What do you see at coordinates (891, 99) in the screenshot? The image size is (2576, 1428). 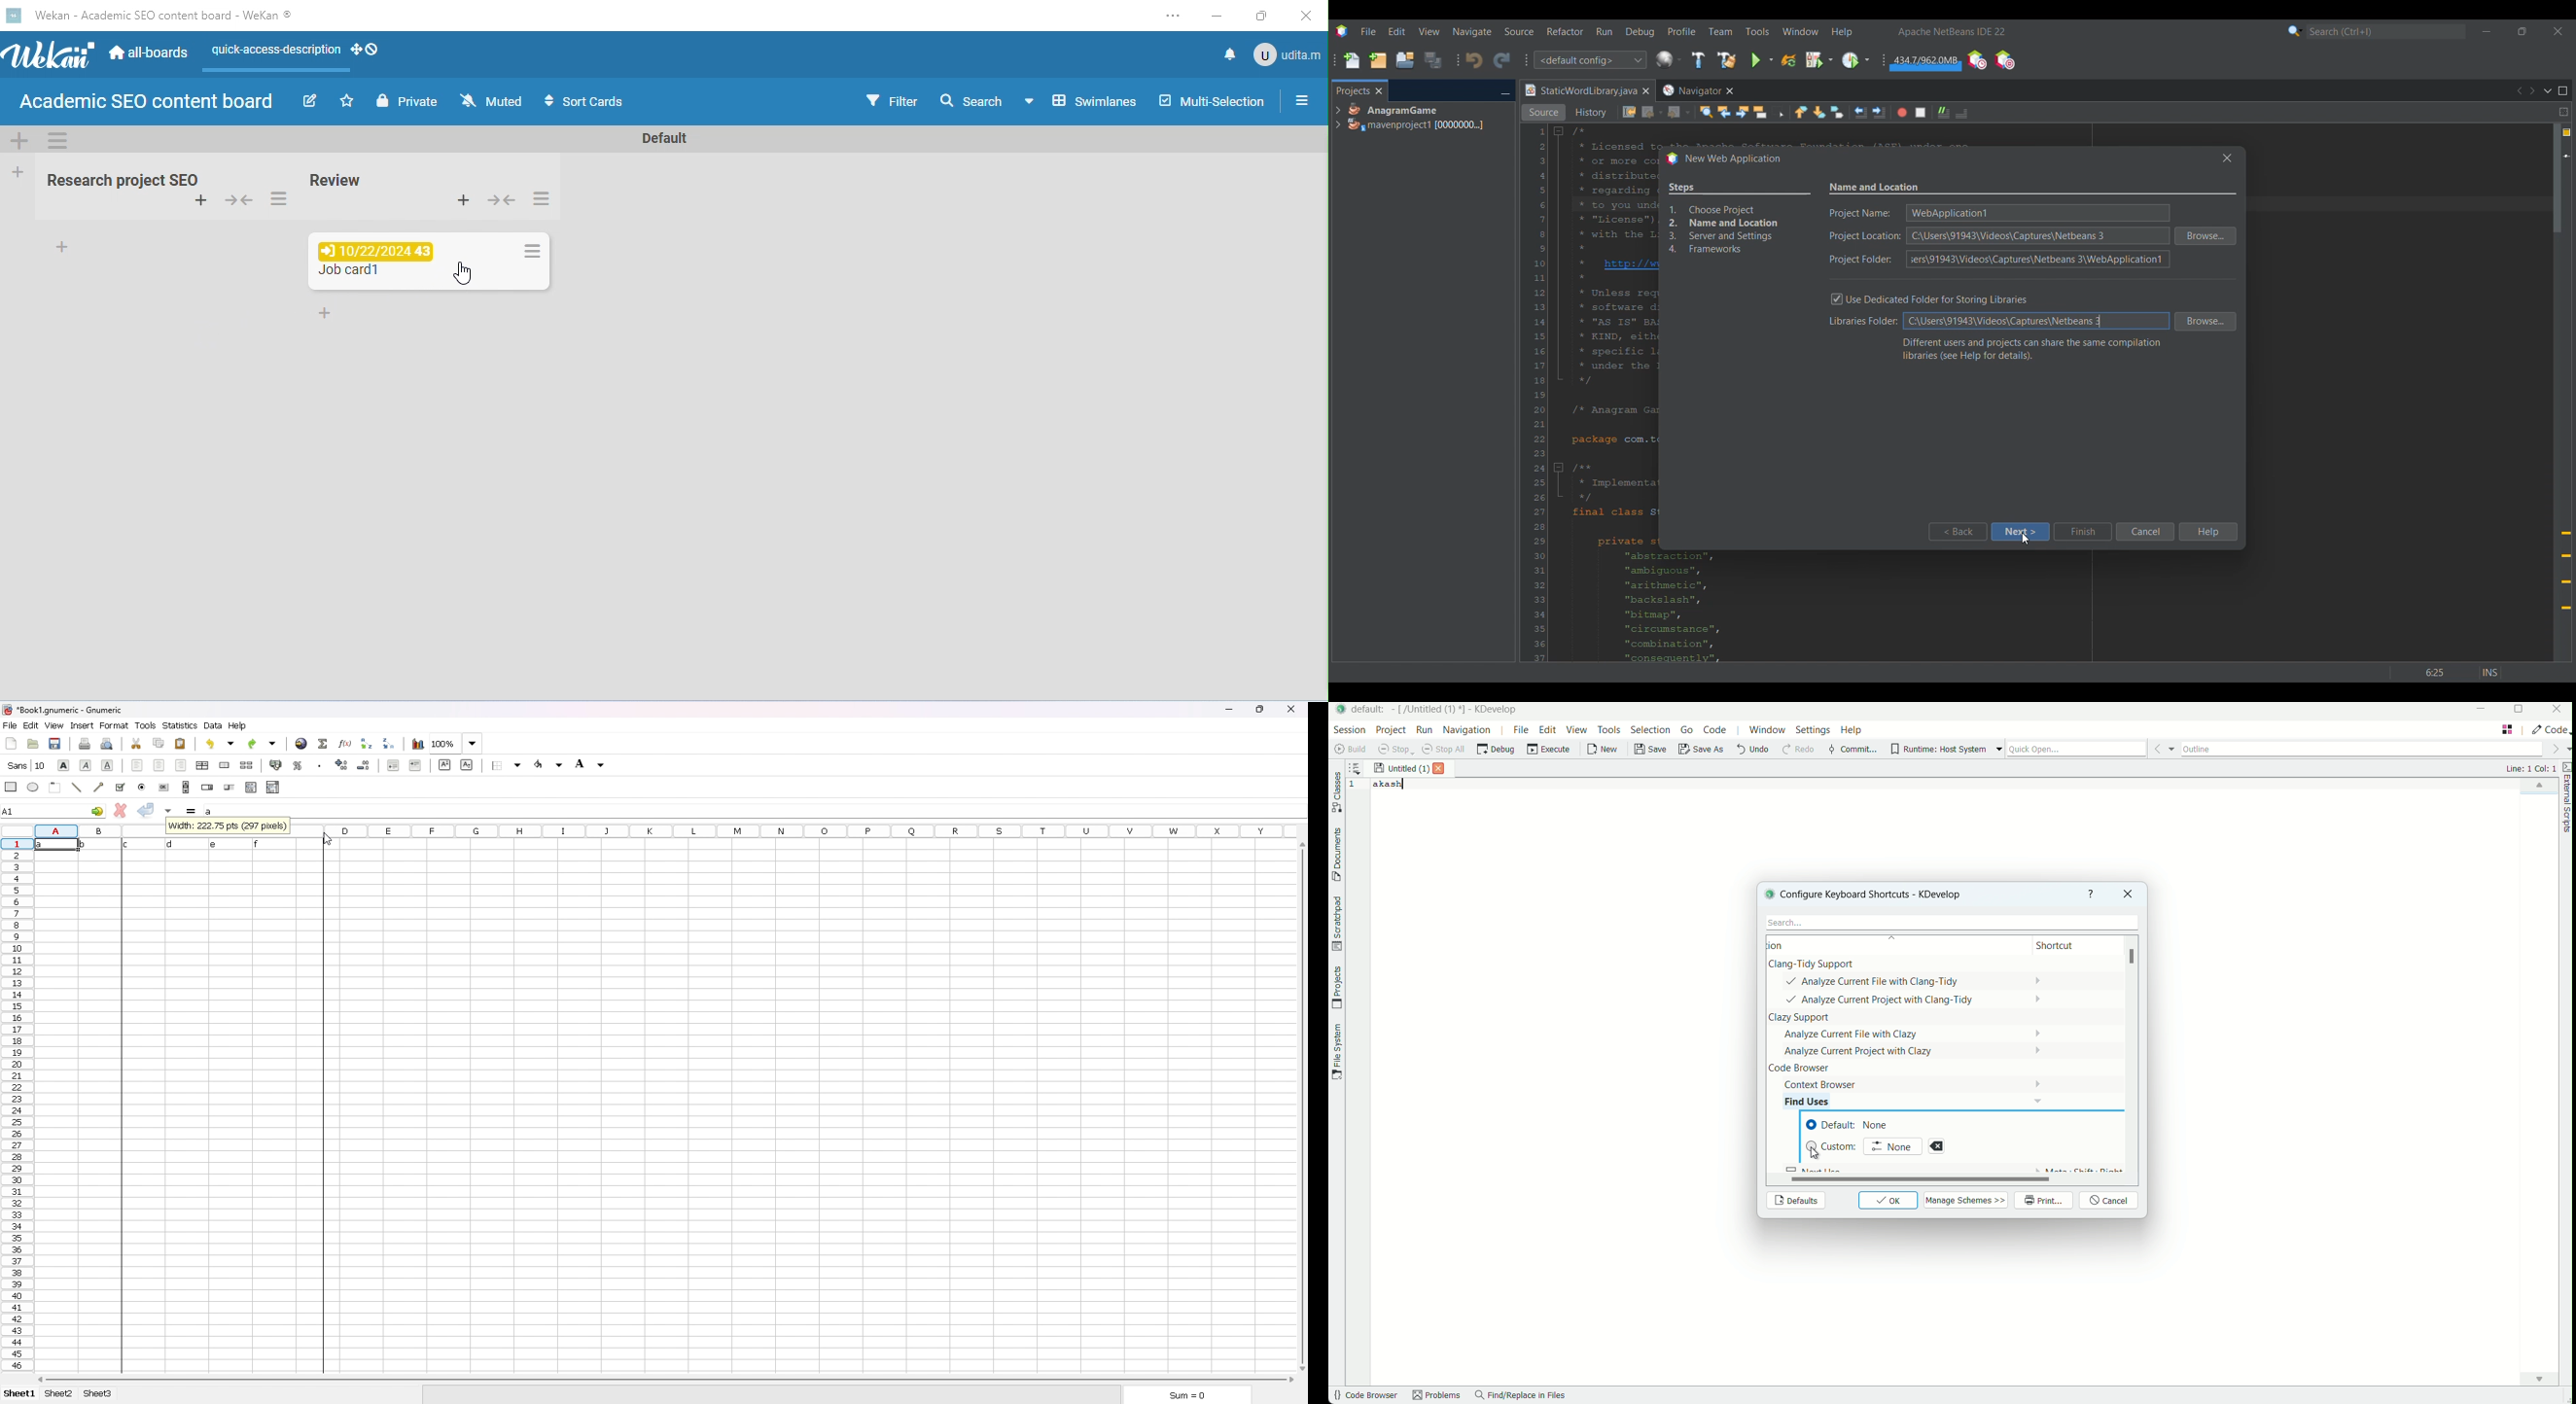 I see `filter` at bounding box center [891, 99].